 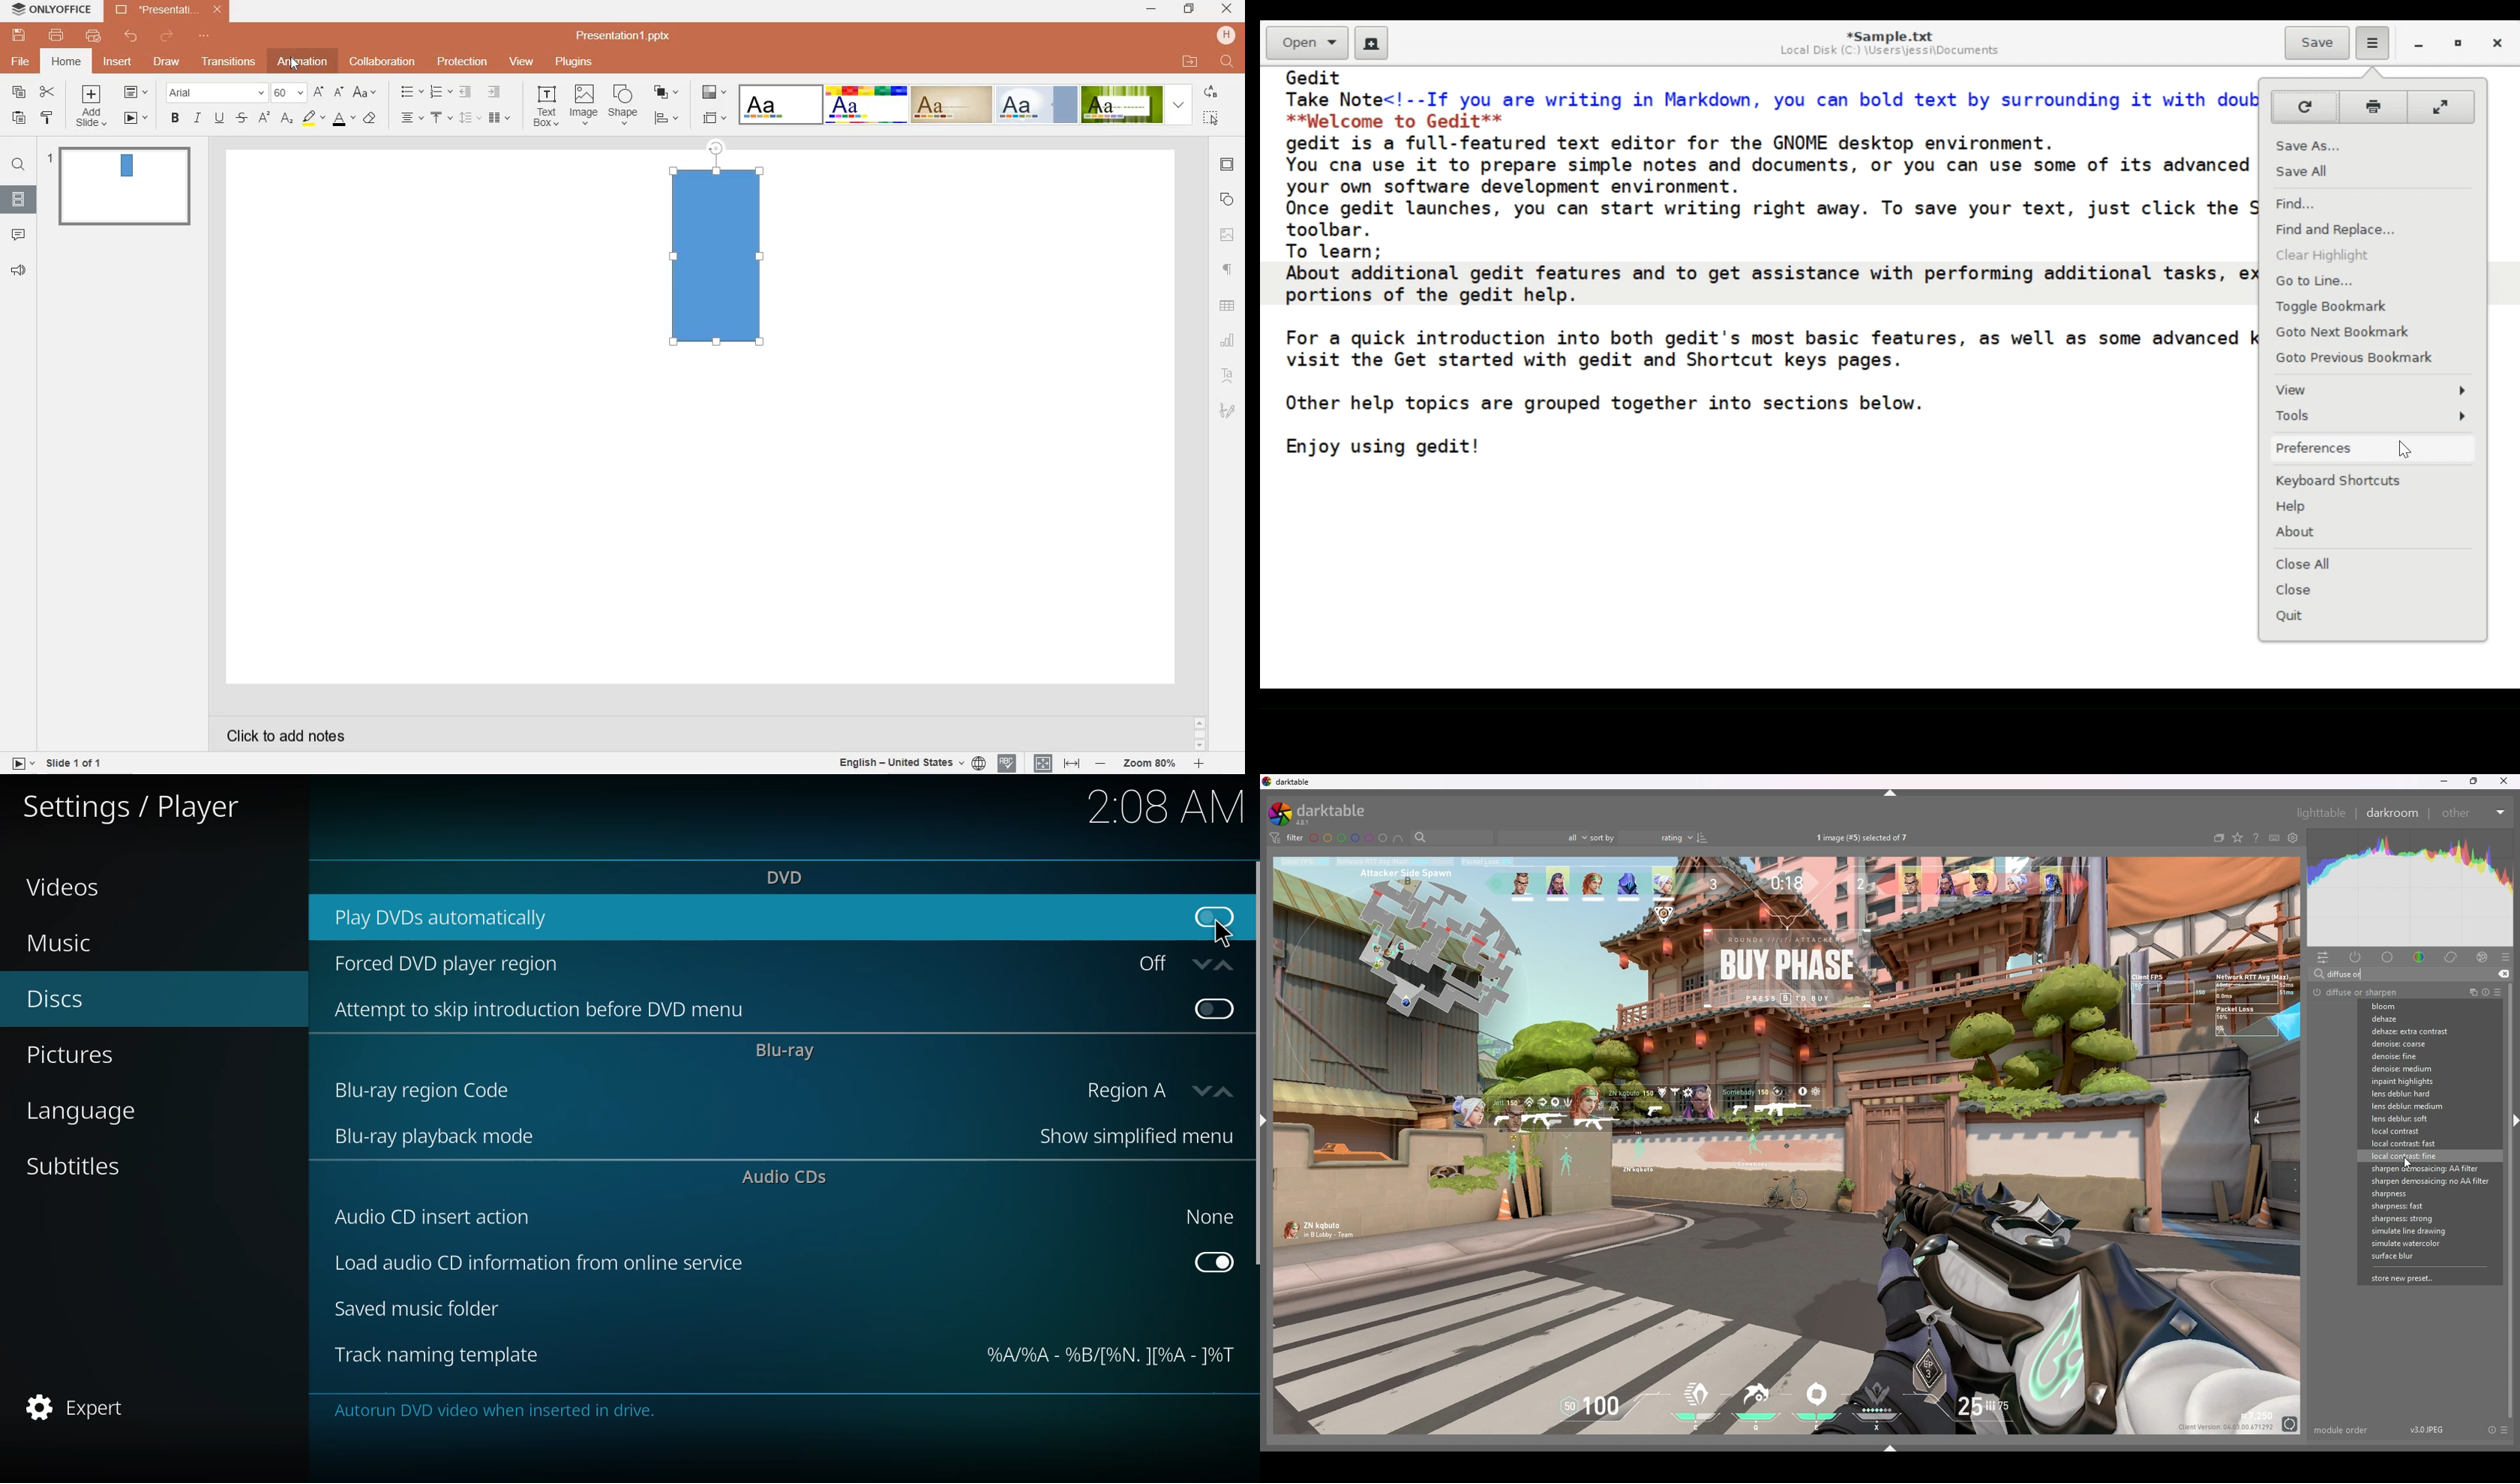 I want to click on reset, so click(x=2485, y=993).